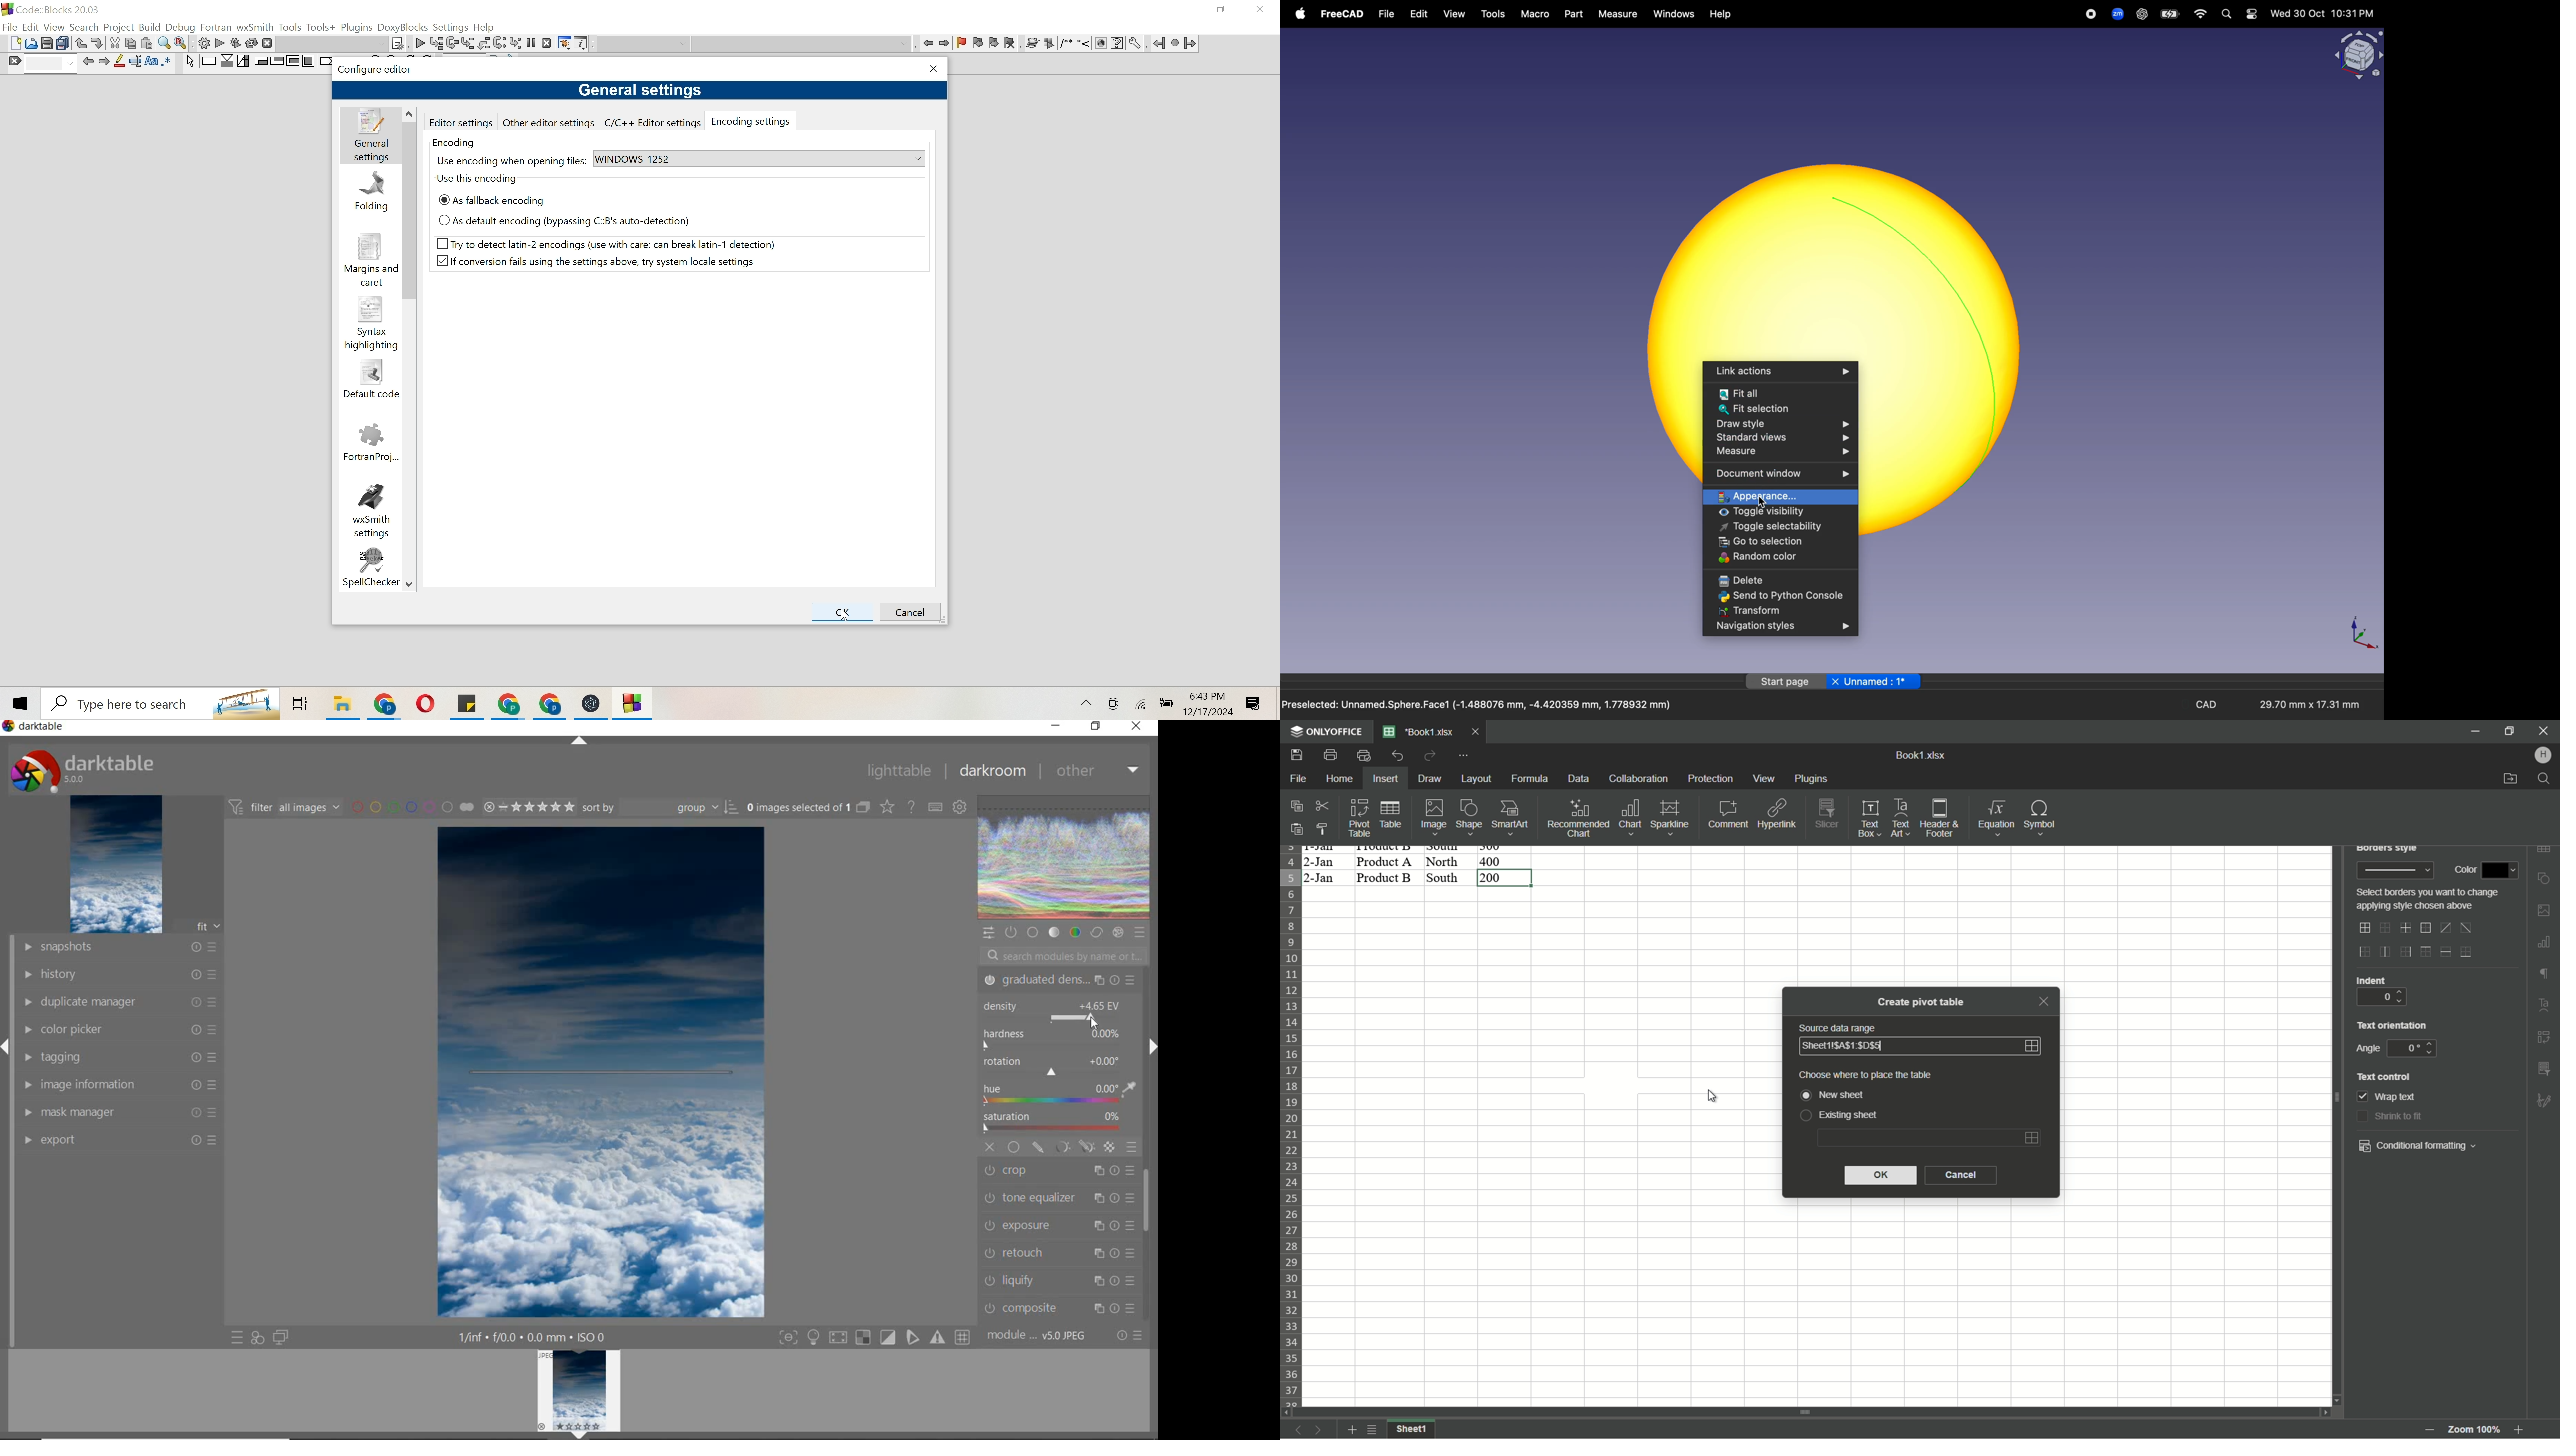 Image resolution: width=2576 pixels, height=1456 pixels. What do you see at coordinates (564, 43) in the screenshot?
I see `Tools` at bounding box center [564, 43].